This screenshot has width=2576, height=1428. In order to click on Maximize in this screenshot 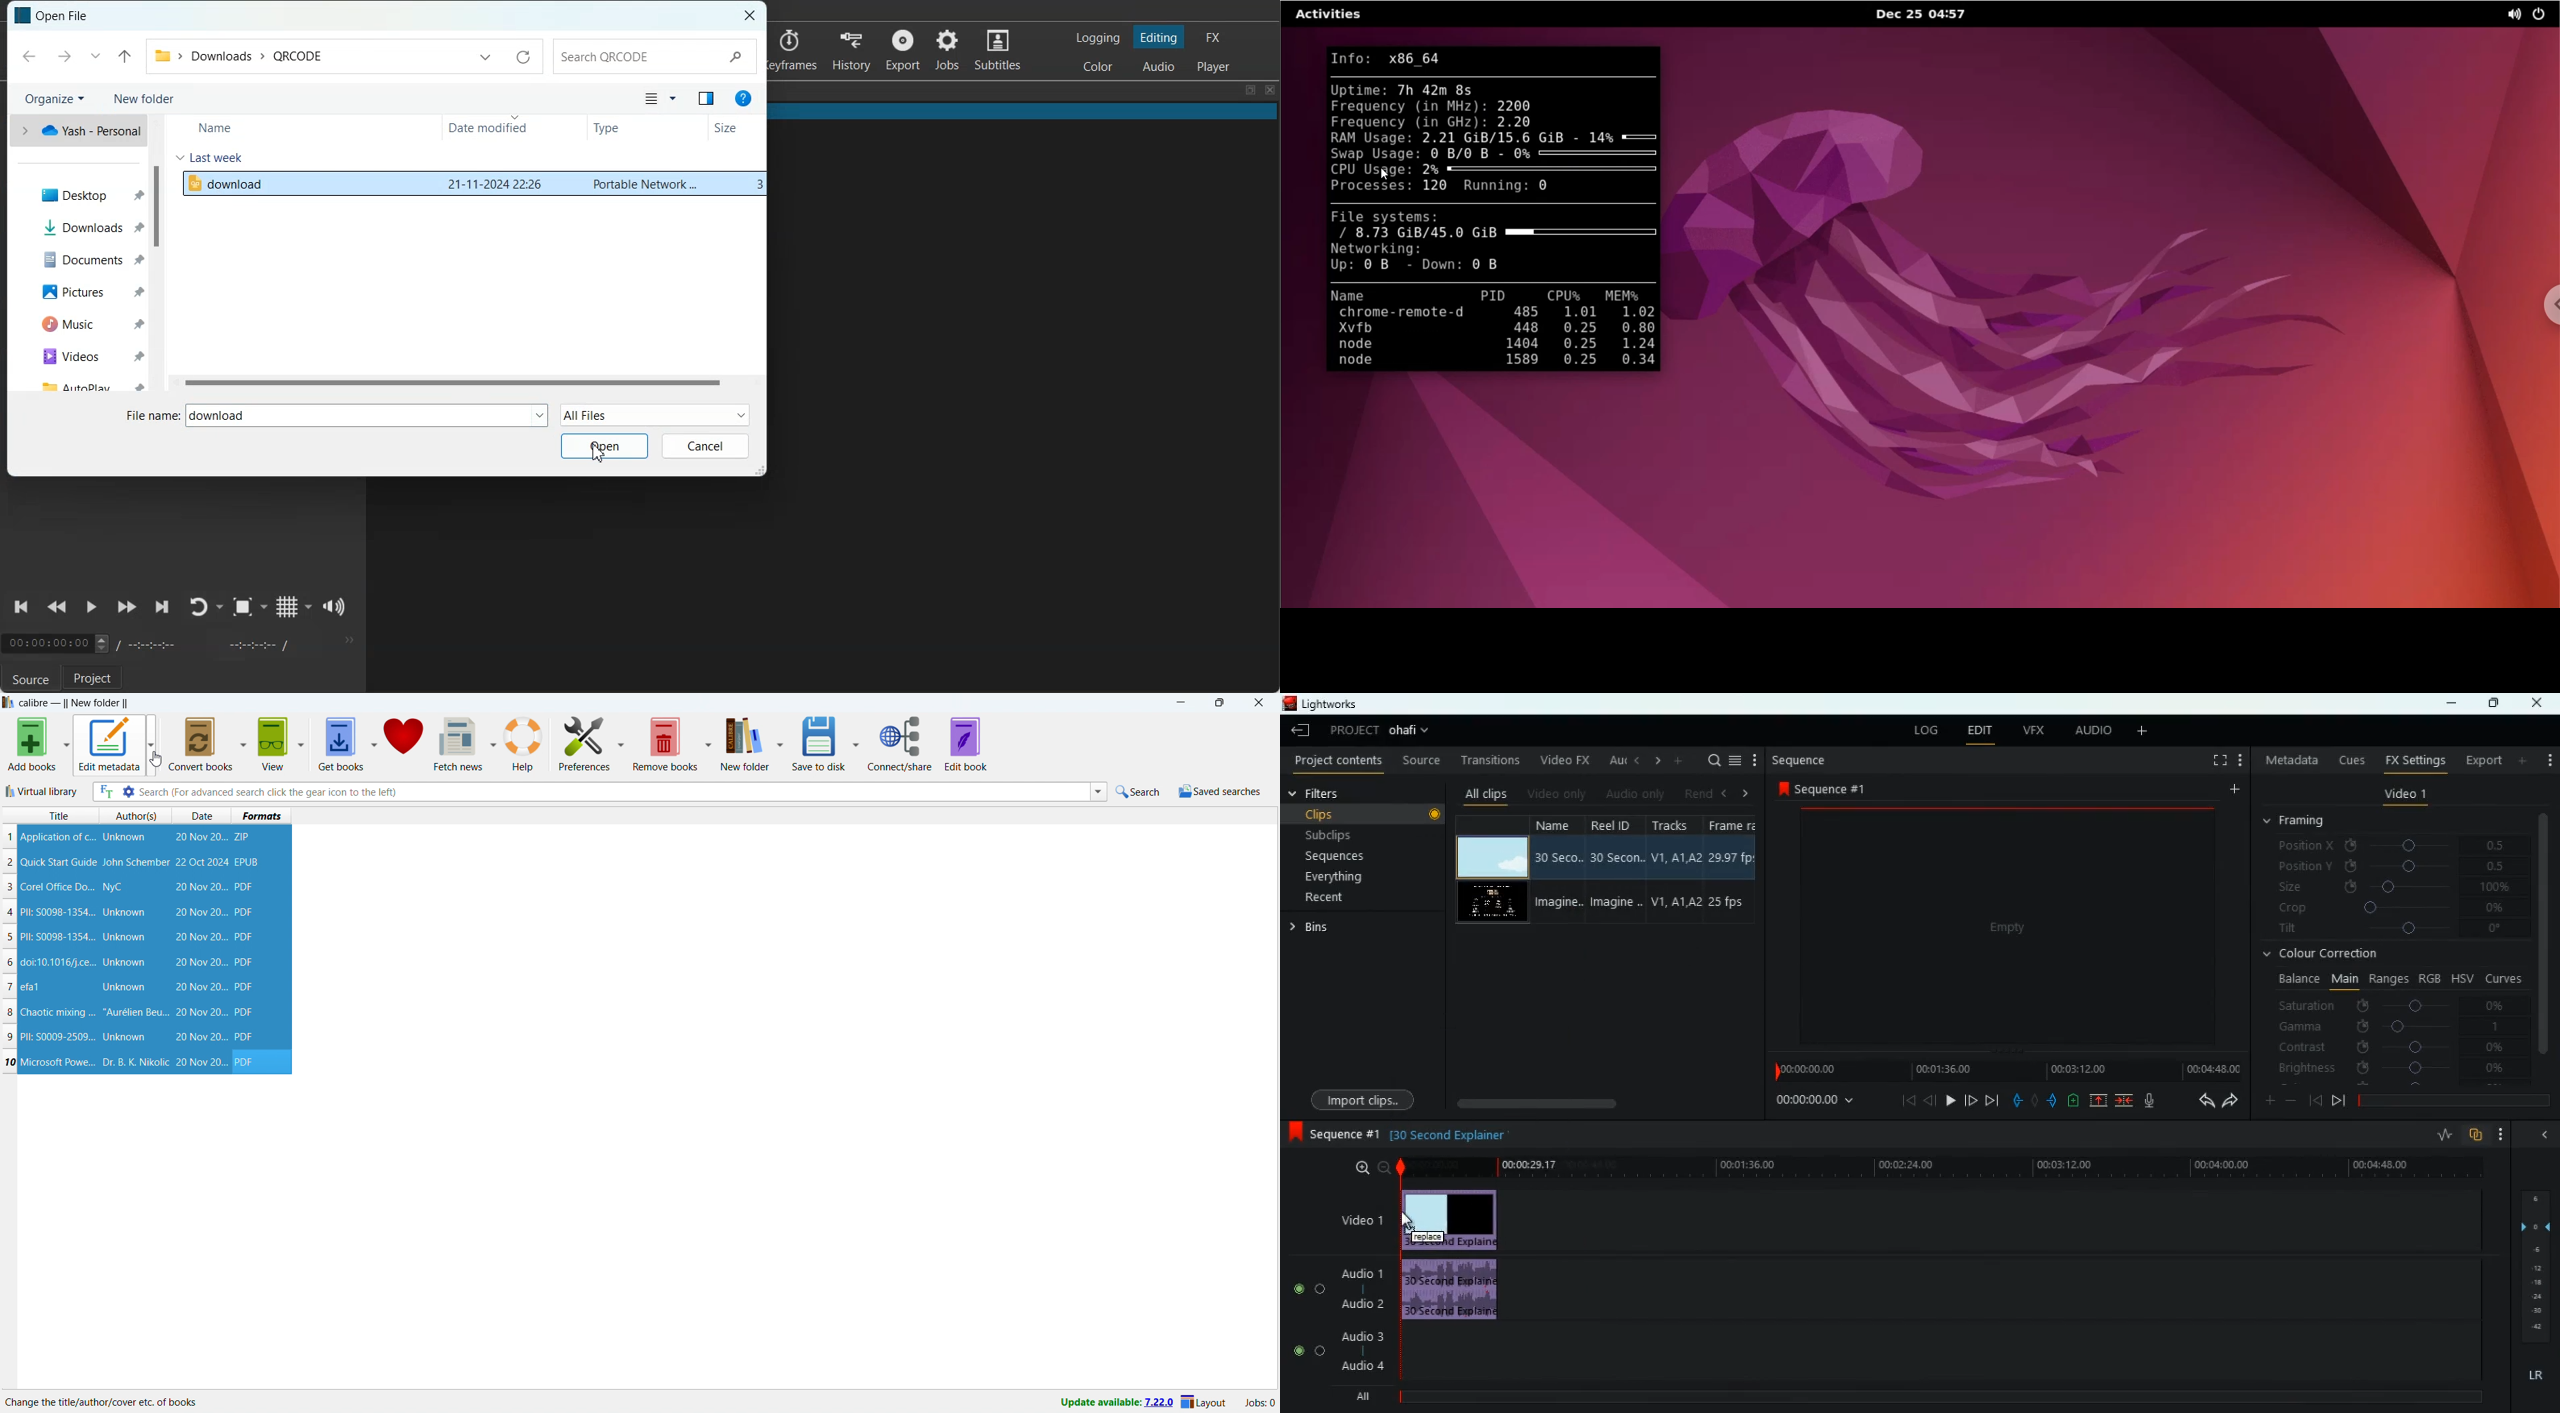, I will do `click(1250, 90)`.